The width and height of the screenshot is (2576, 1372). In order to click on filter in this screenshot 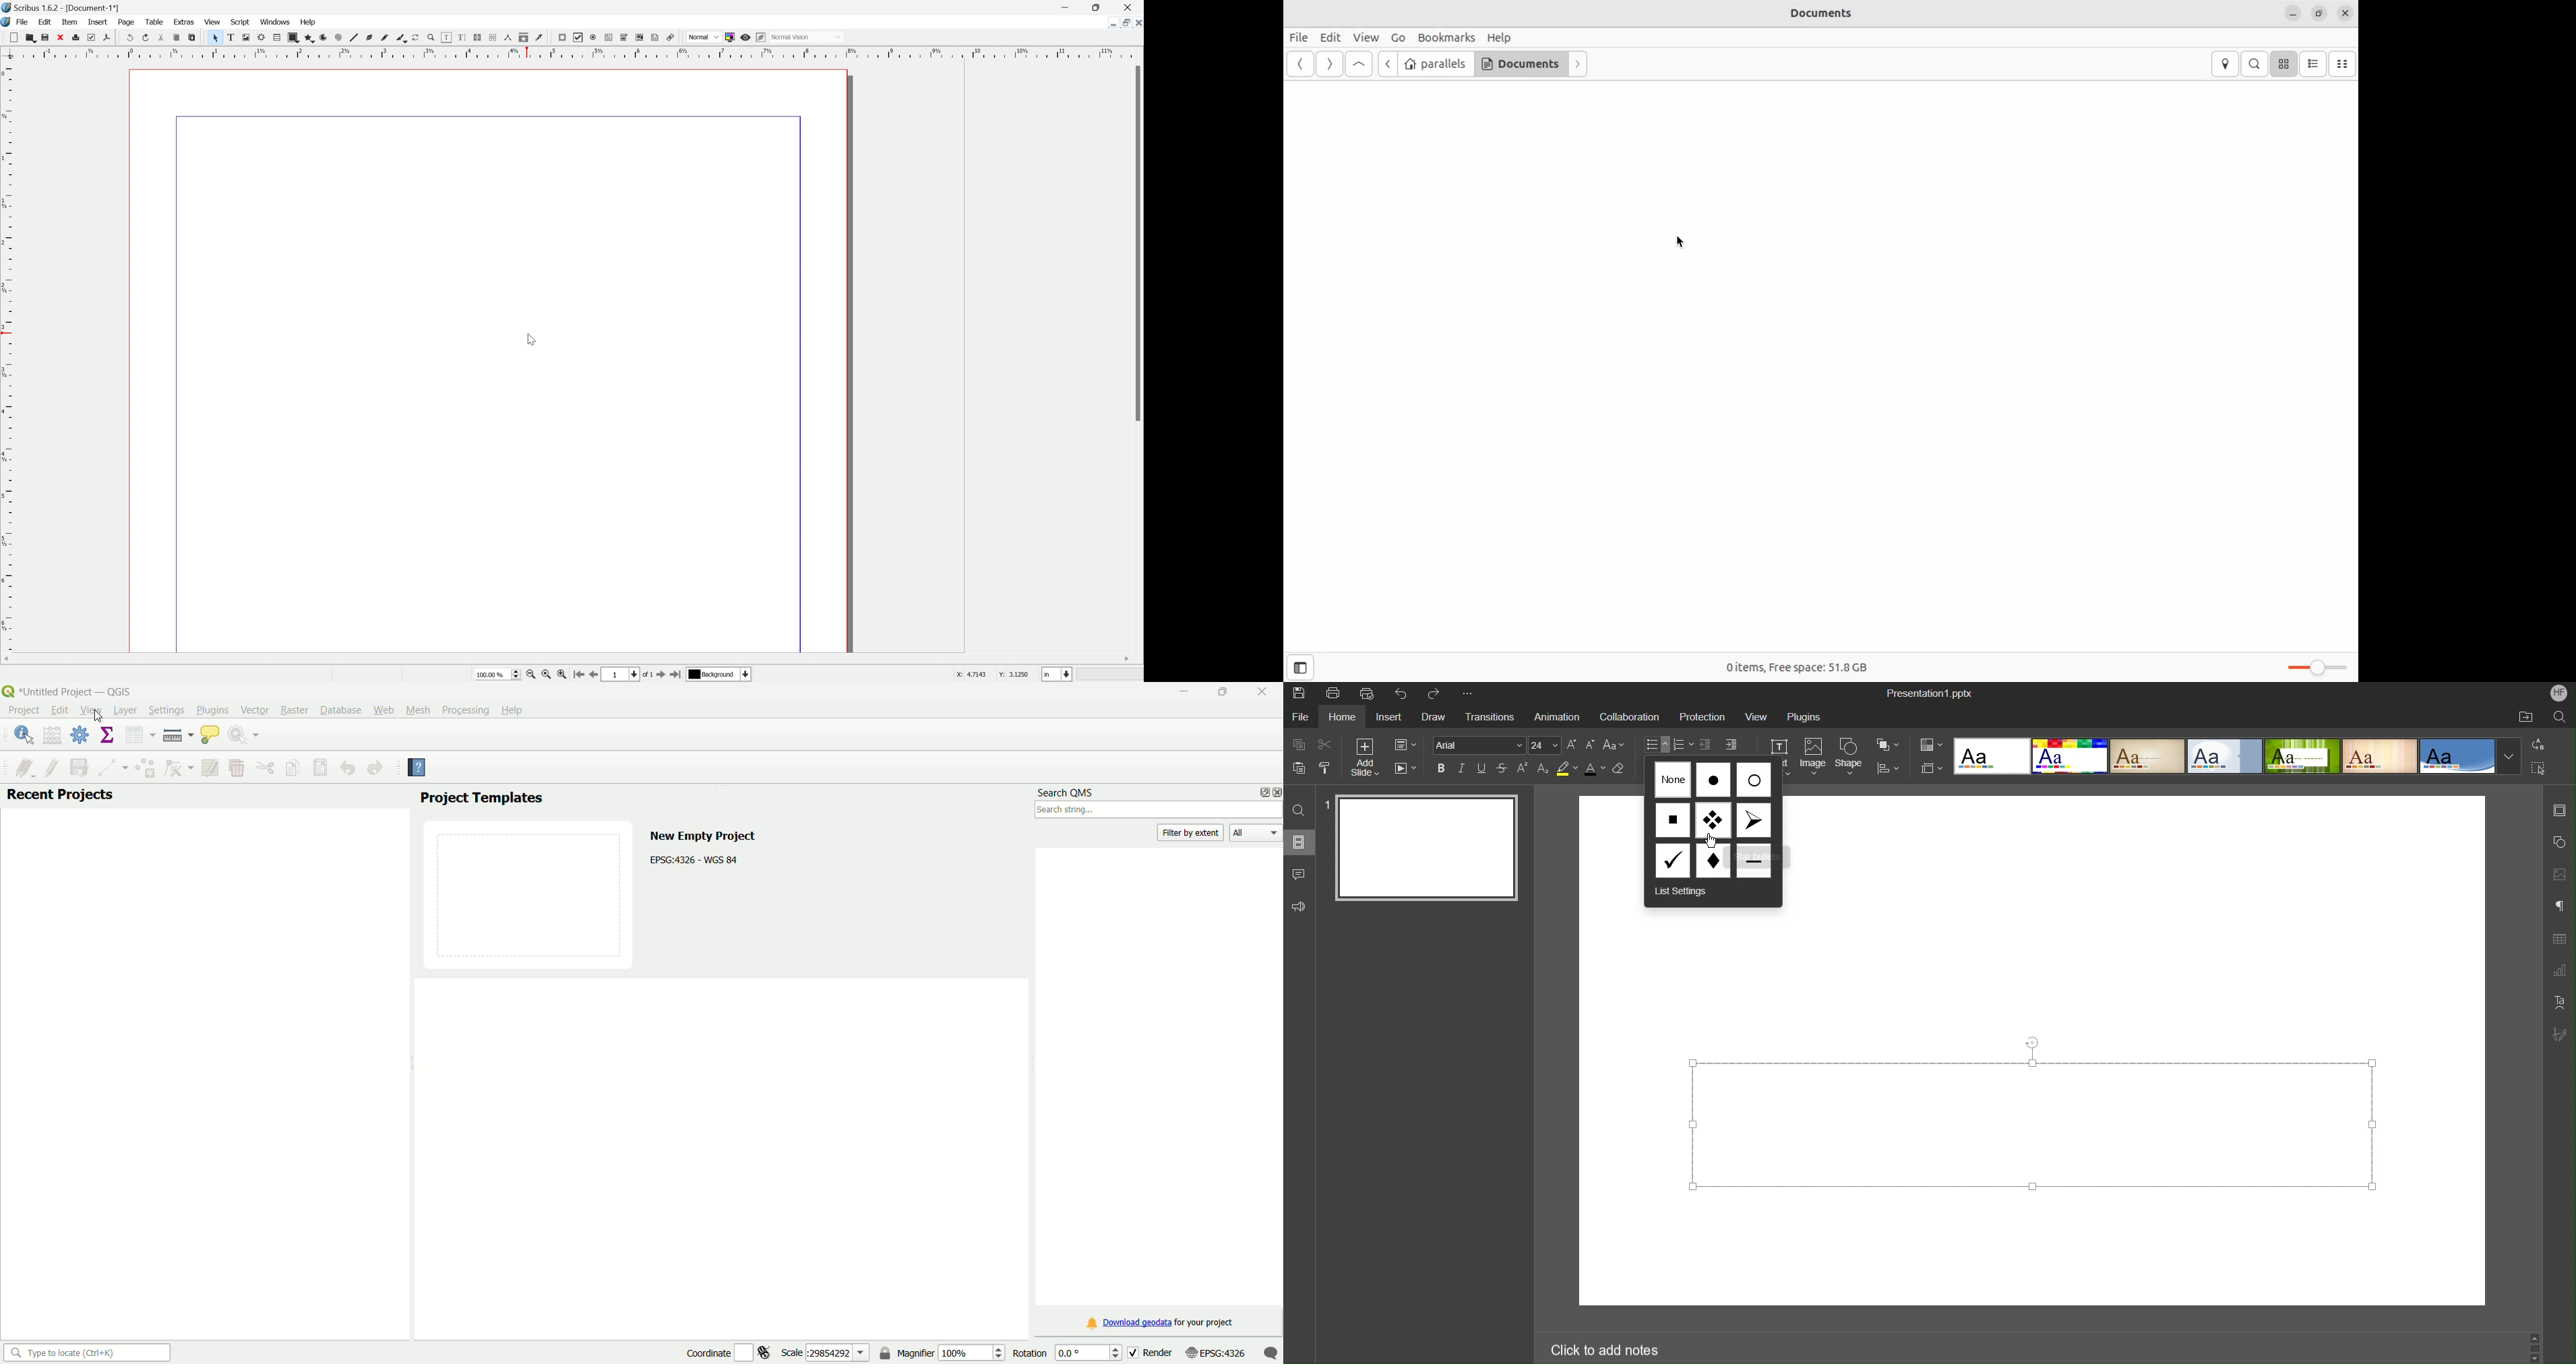, I will do `click(1193, 832)`.